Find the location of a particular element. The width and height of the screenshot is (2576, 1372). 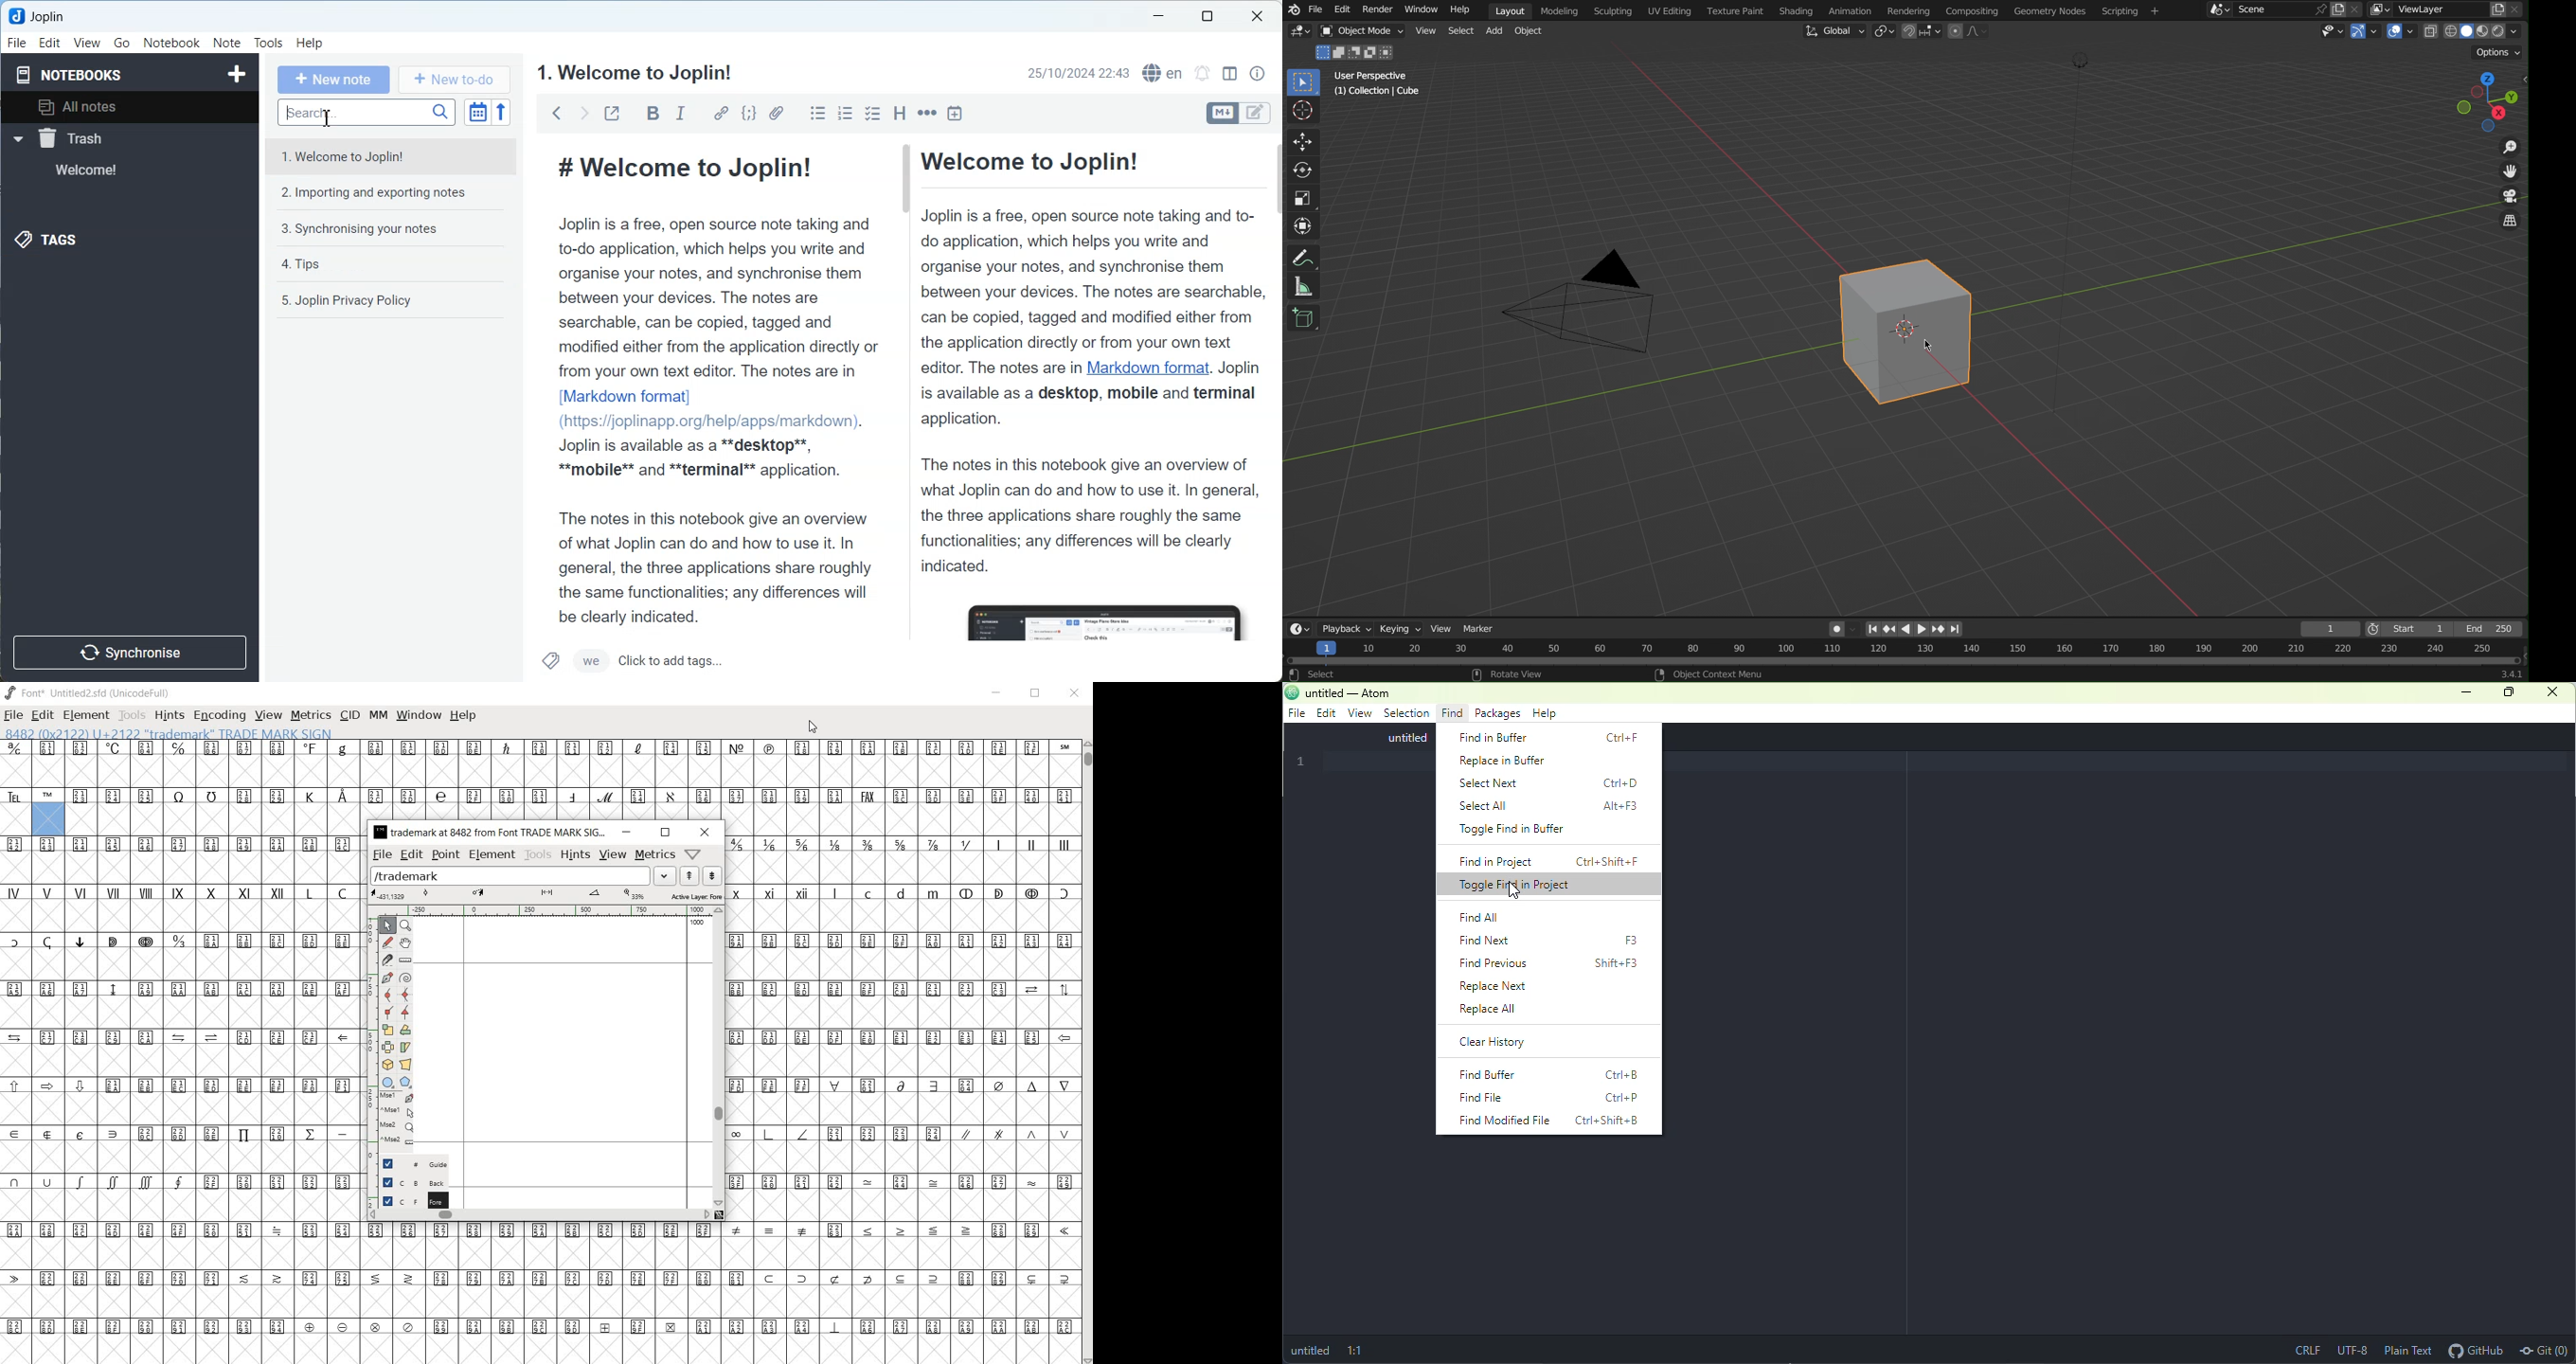

find modified file is located at coordinates (1545, 1121).